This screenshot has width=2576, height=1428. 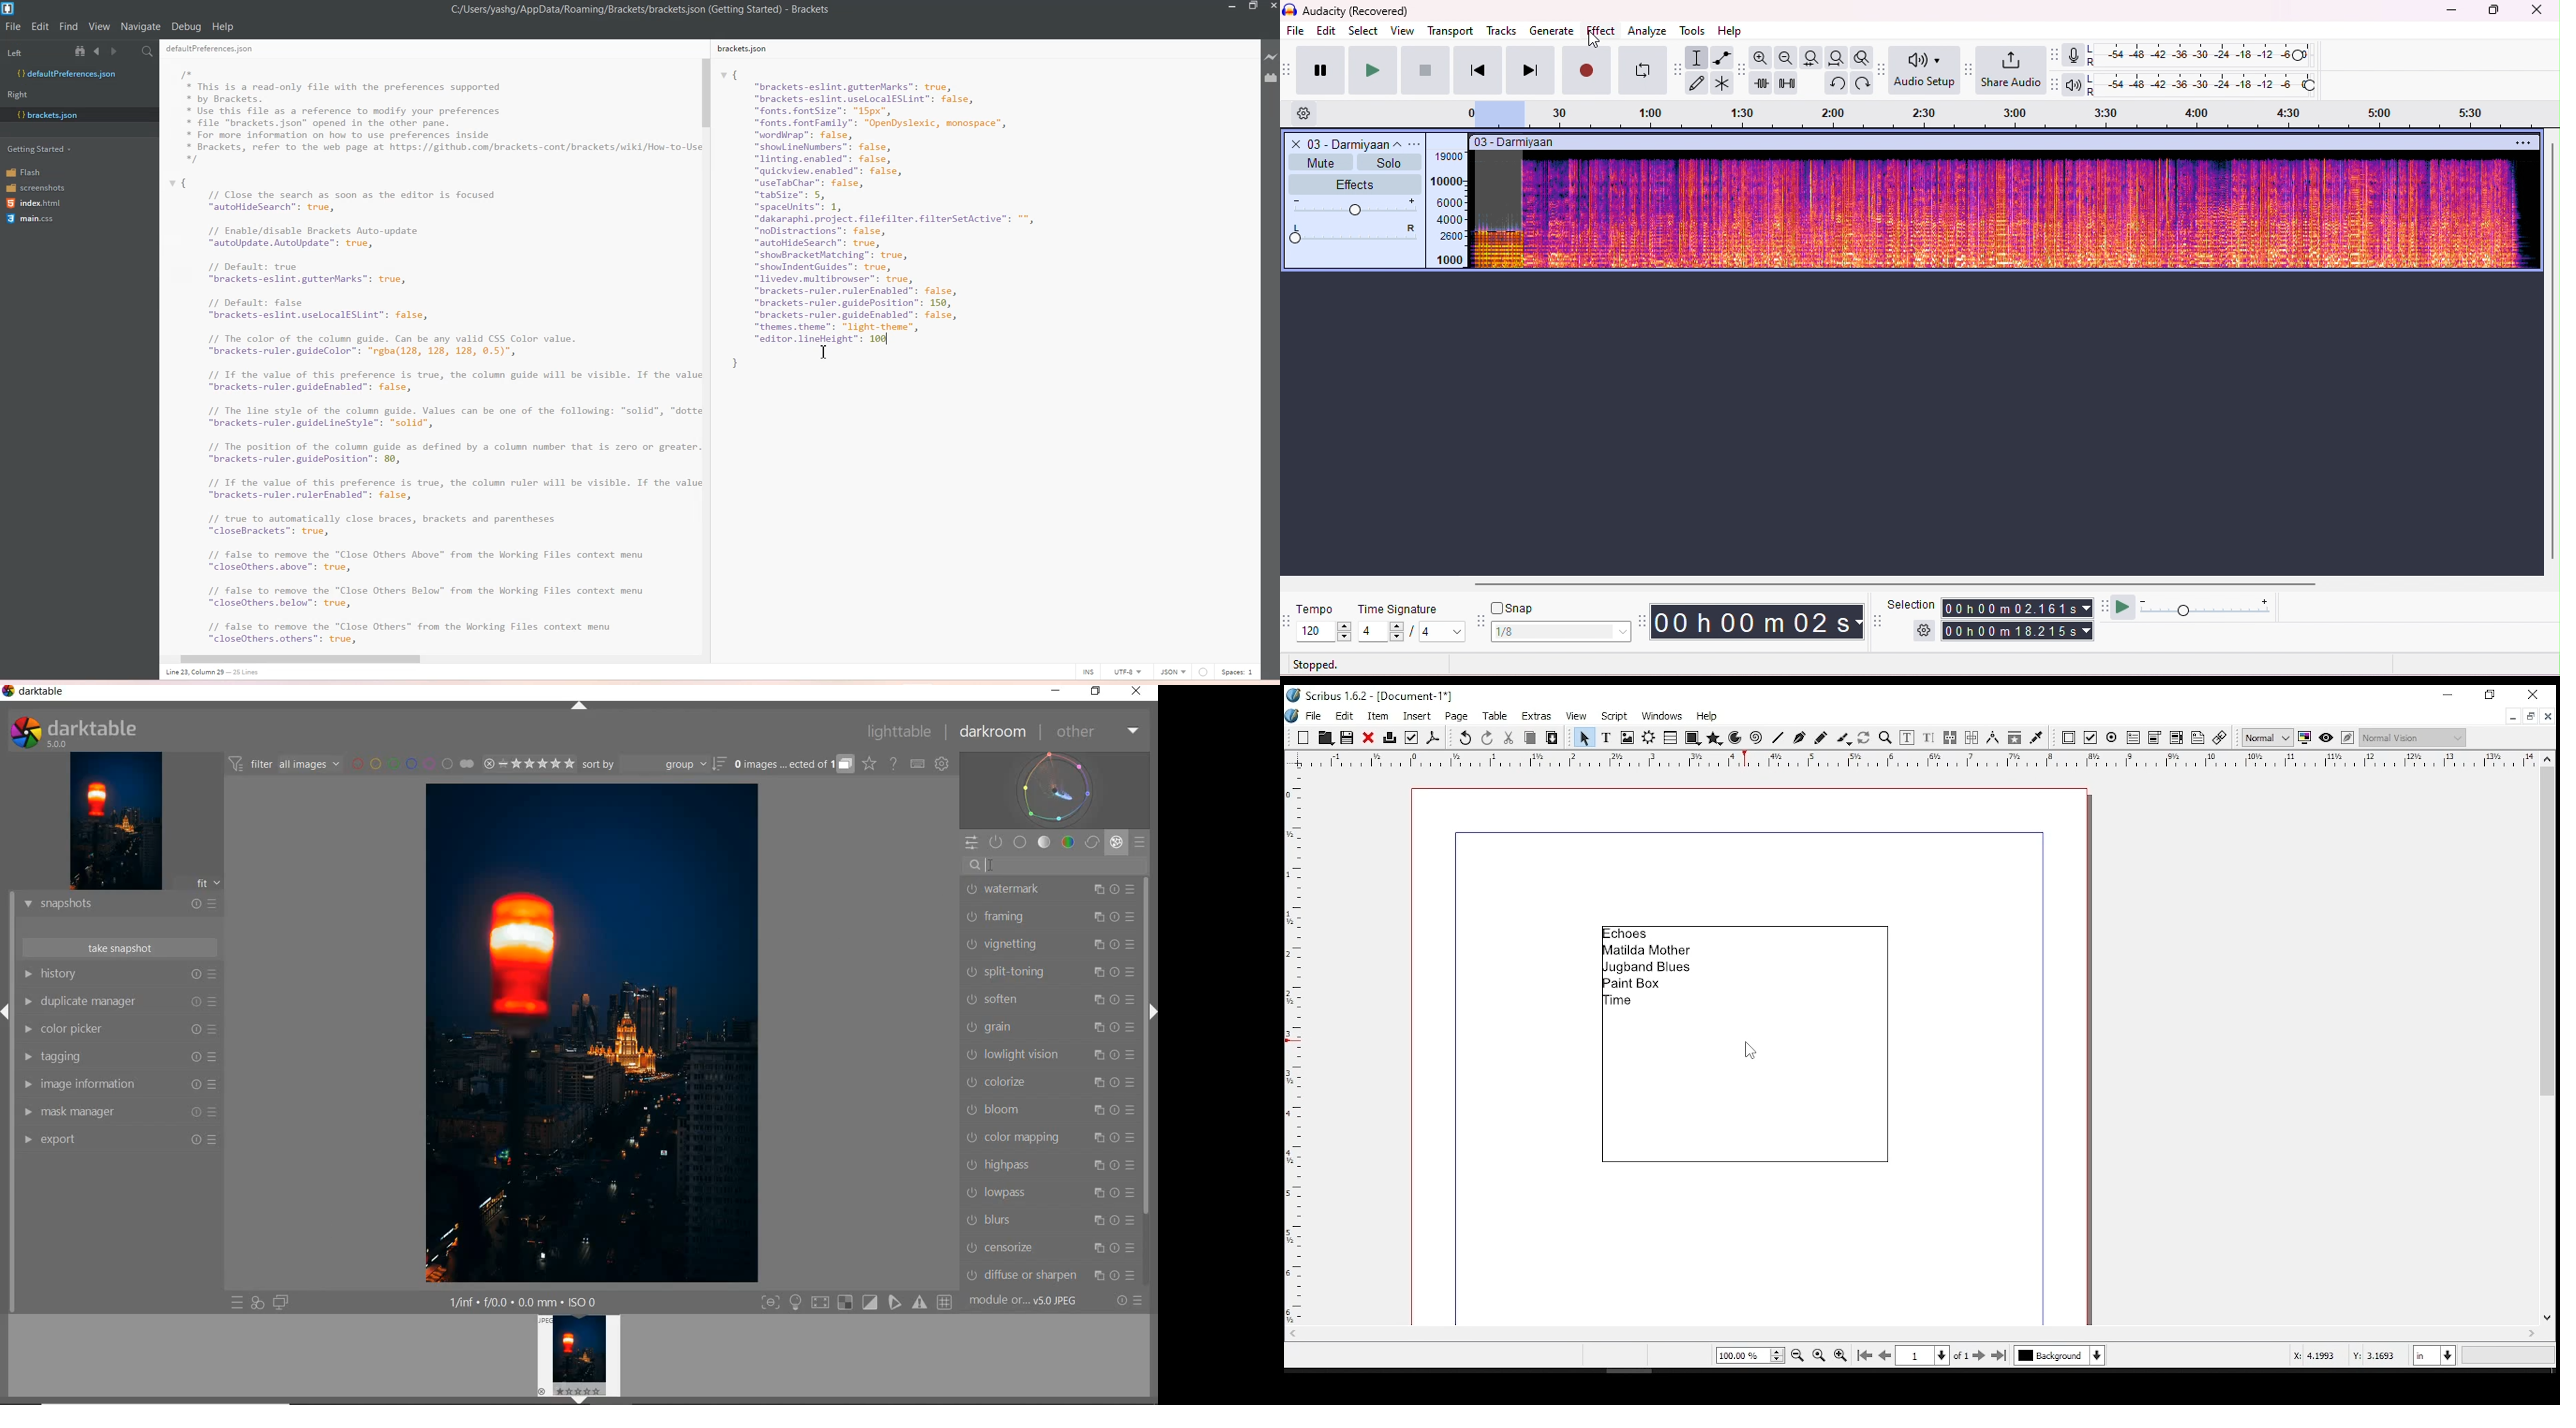 What do you see at coordinates (1886, 1355) in the screenshot?
I see `previous page` at bounding box center [1886, 1355].